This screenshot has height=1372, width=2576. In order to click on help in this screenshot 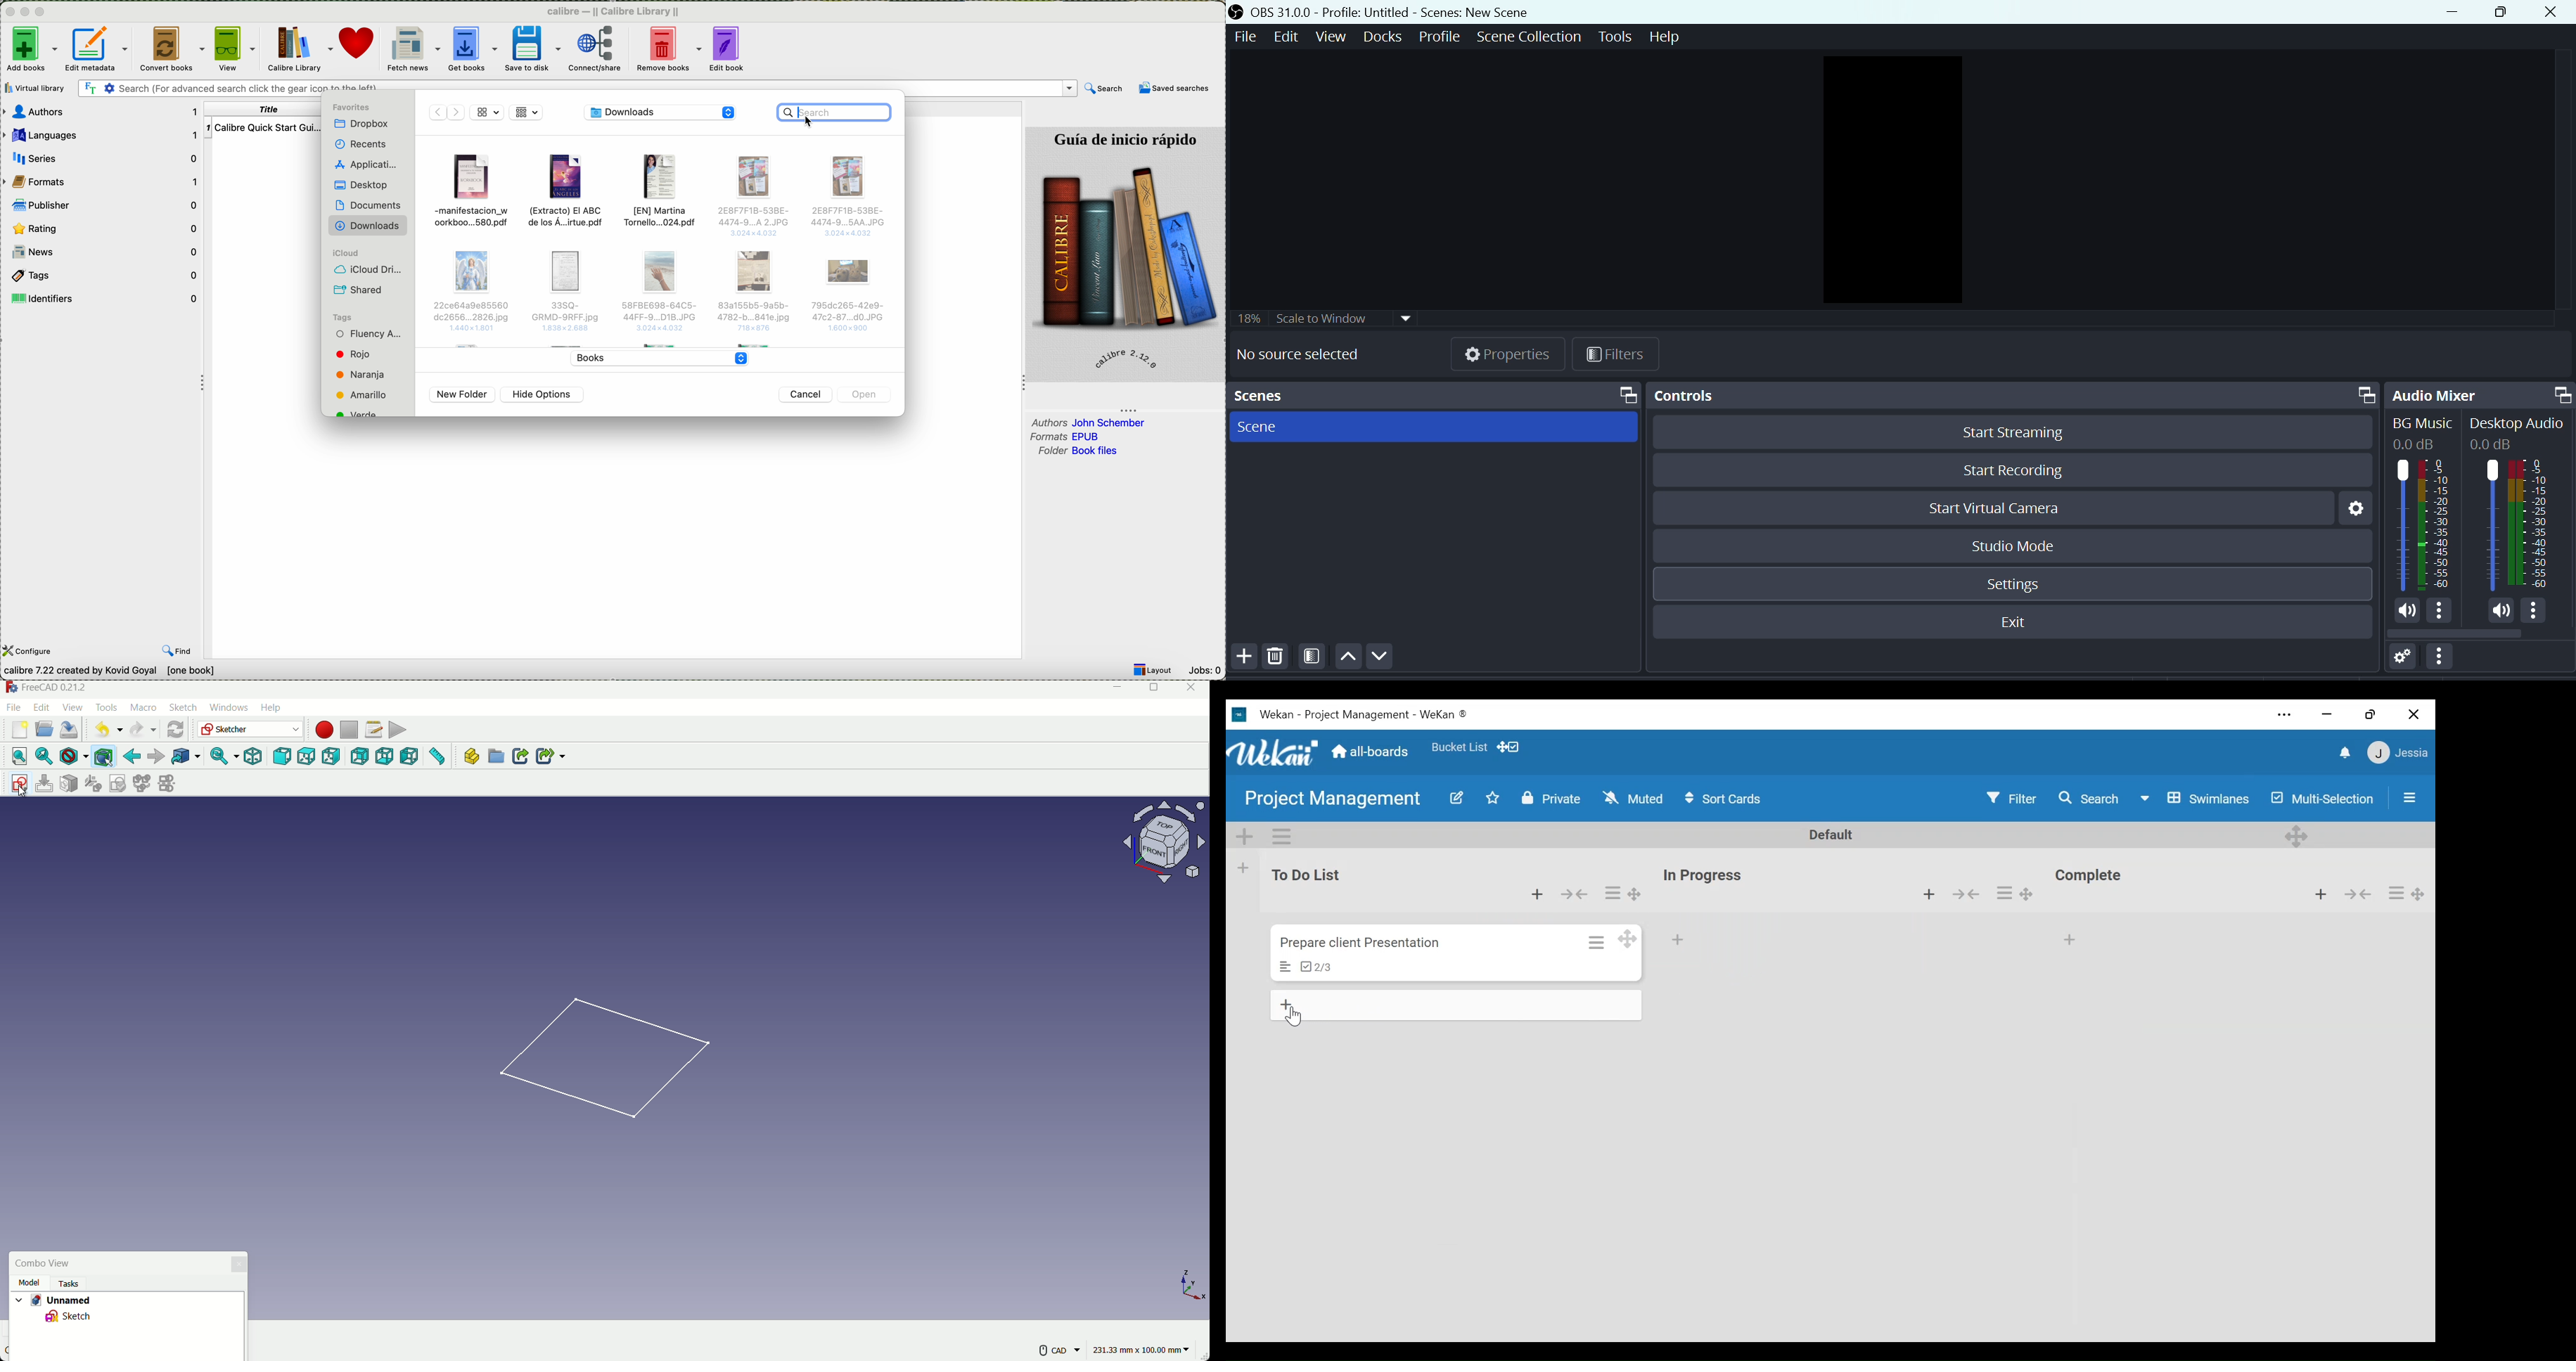, I will do `click(1670, 40)`.